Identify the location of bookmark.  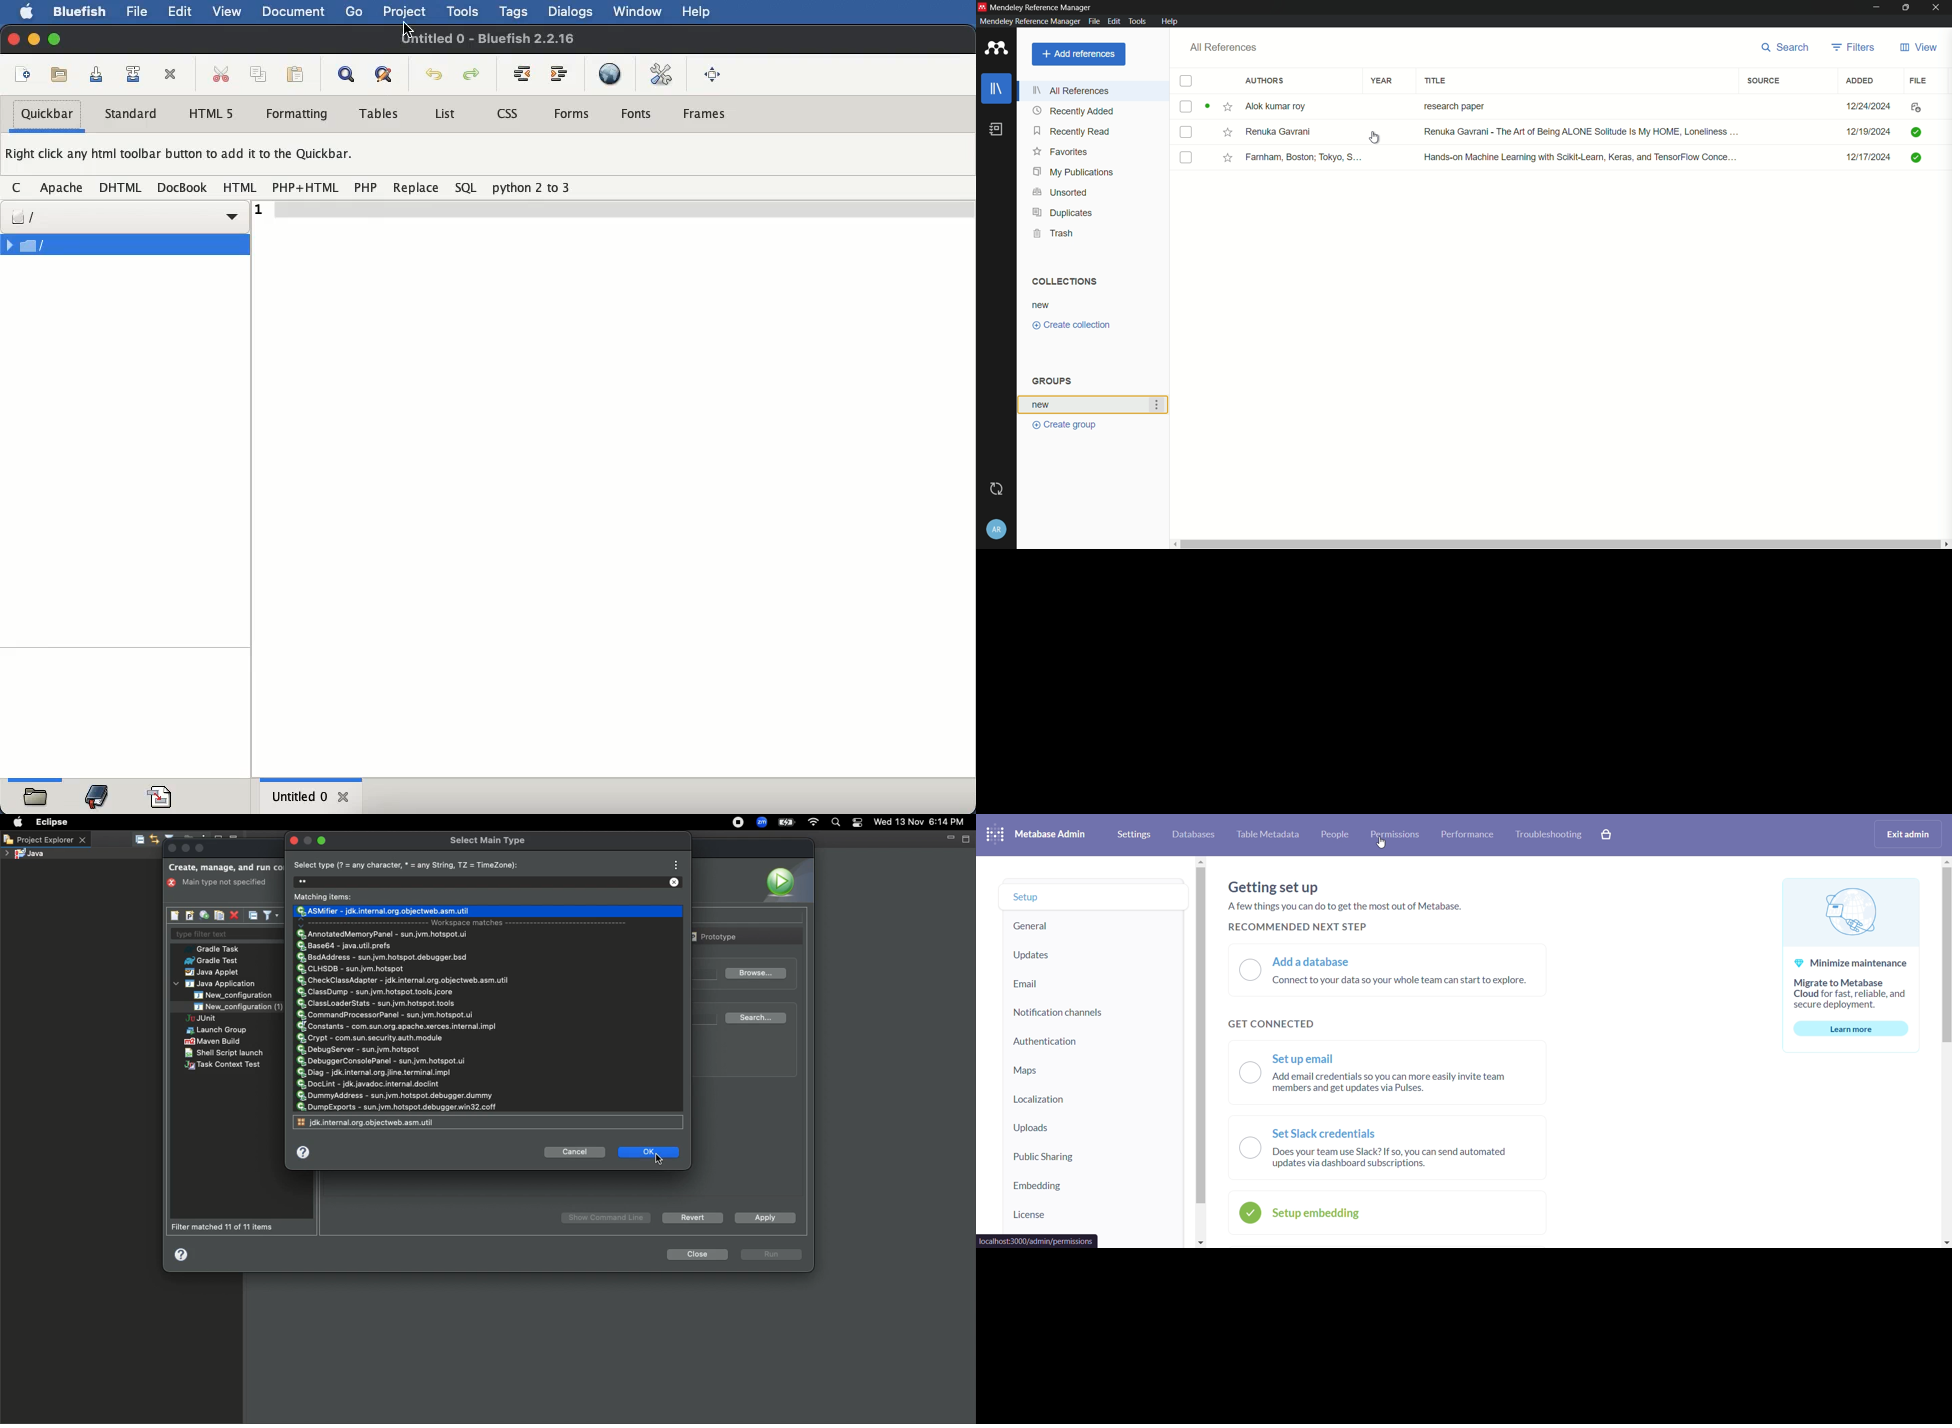
(99, 795).